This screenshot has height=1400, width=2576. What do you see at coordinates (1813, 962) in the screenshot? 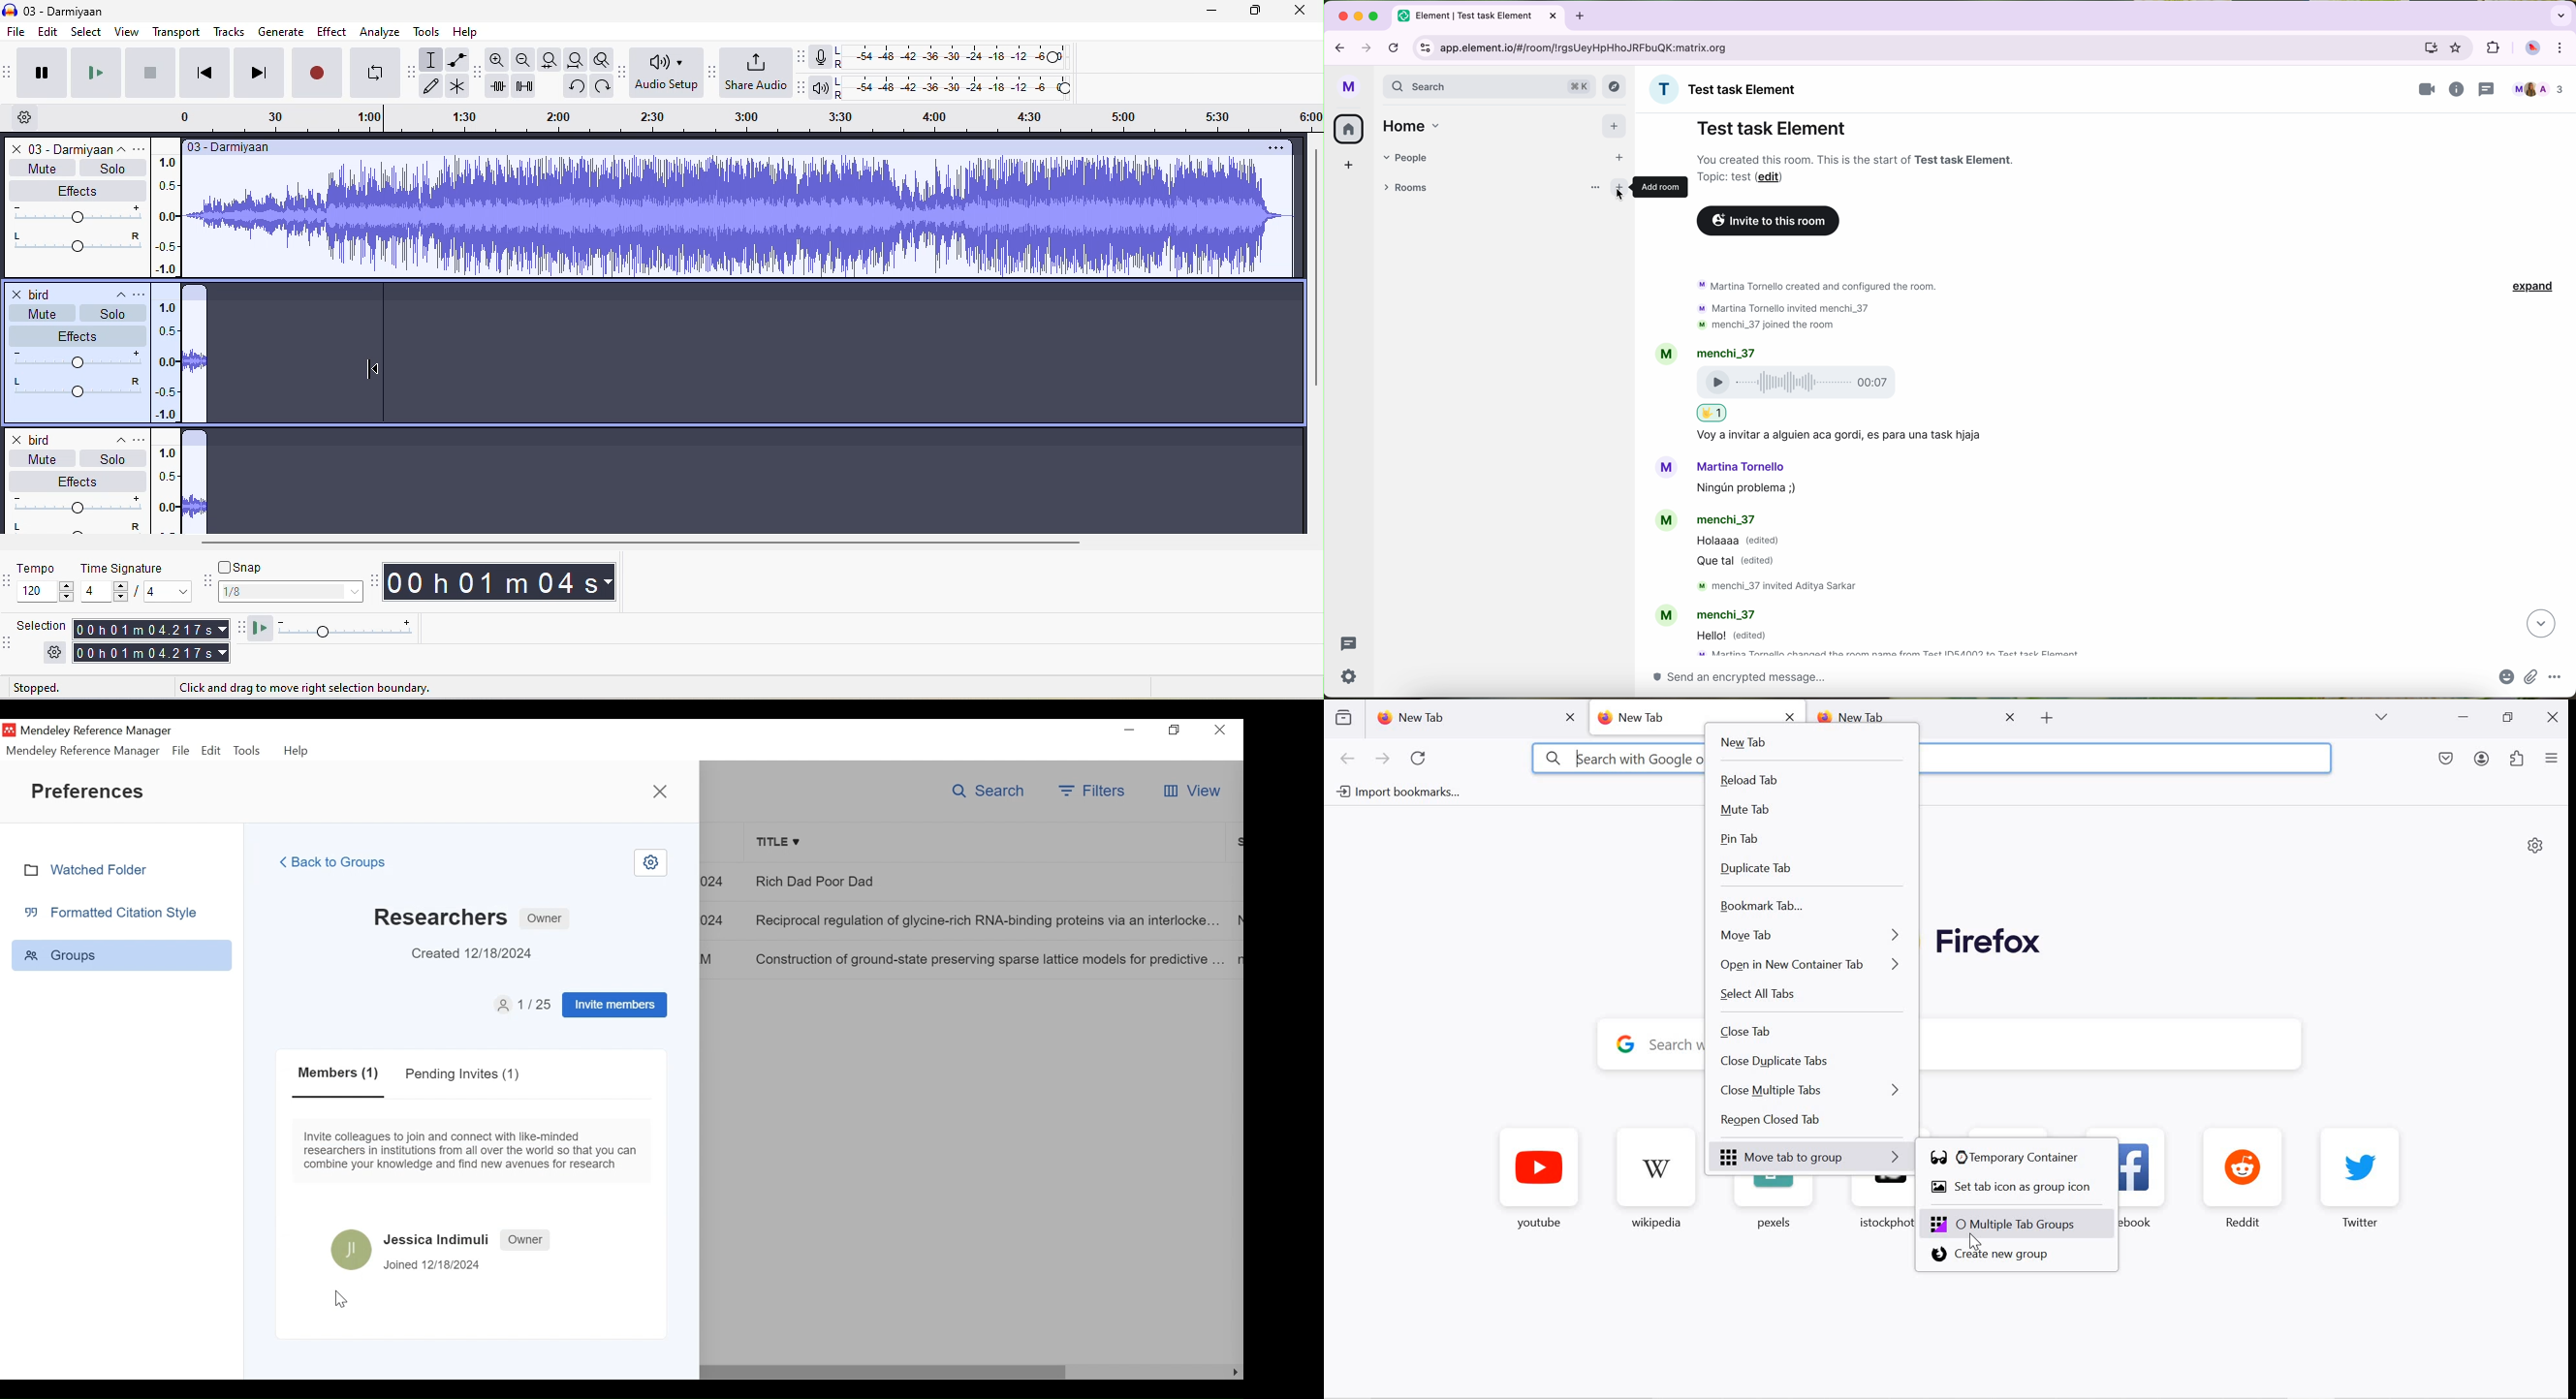
I see `open in new container tab` at bounding box center [1813, 962].